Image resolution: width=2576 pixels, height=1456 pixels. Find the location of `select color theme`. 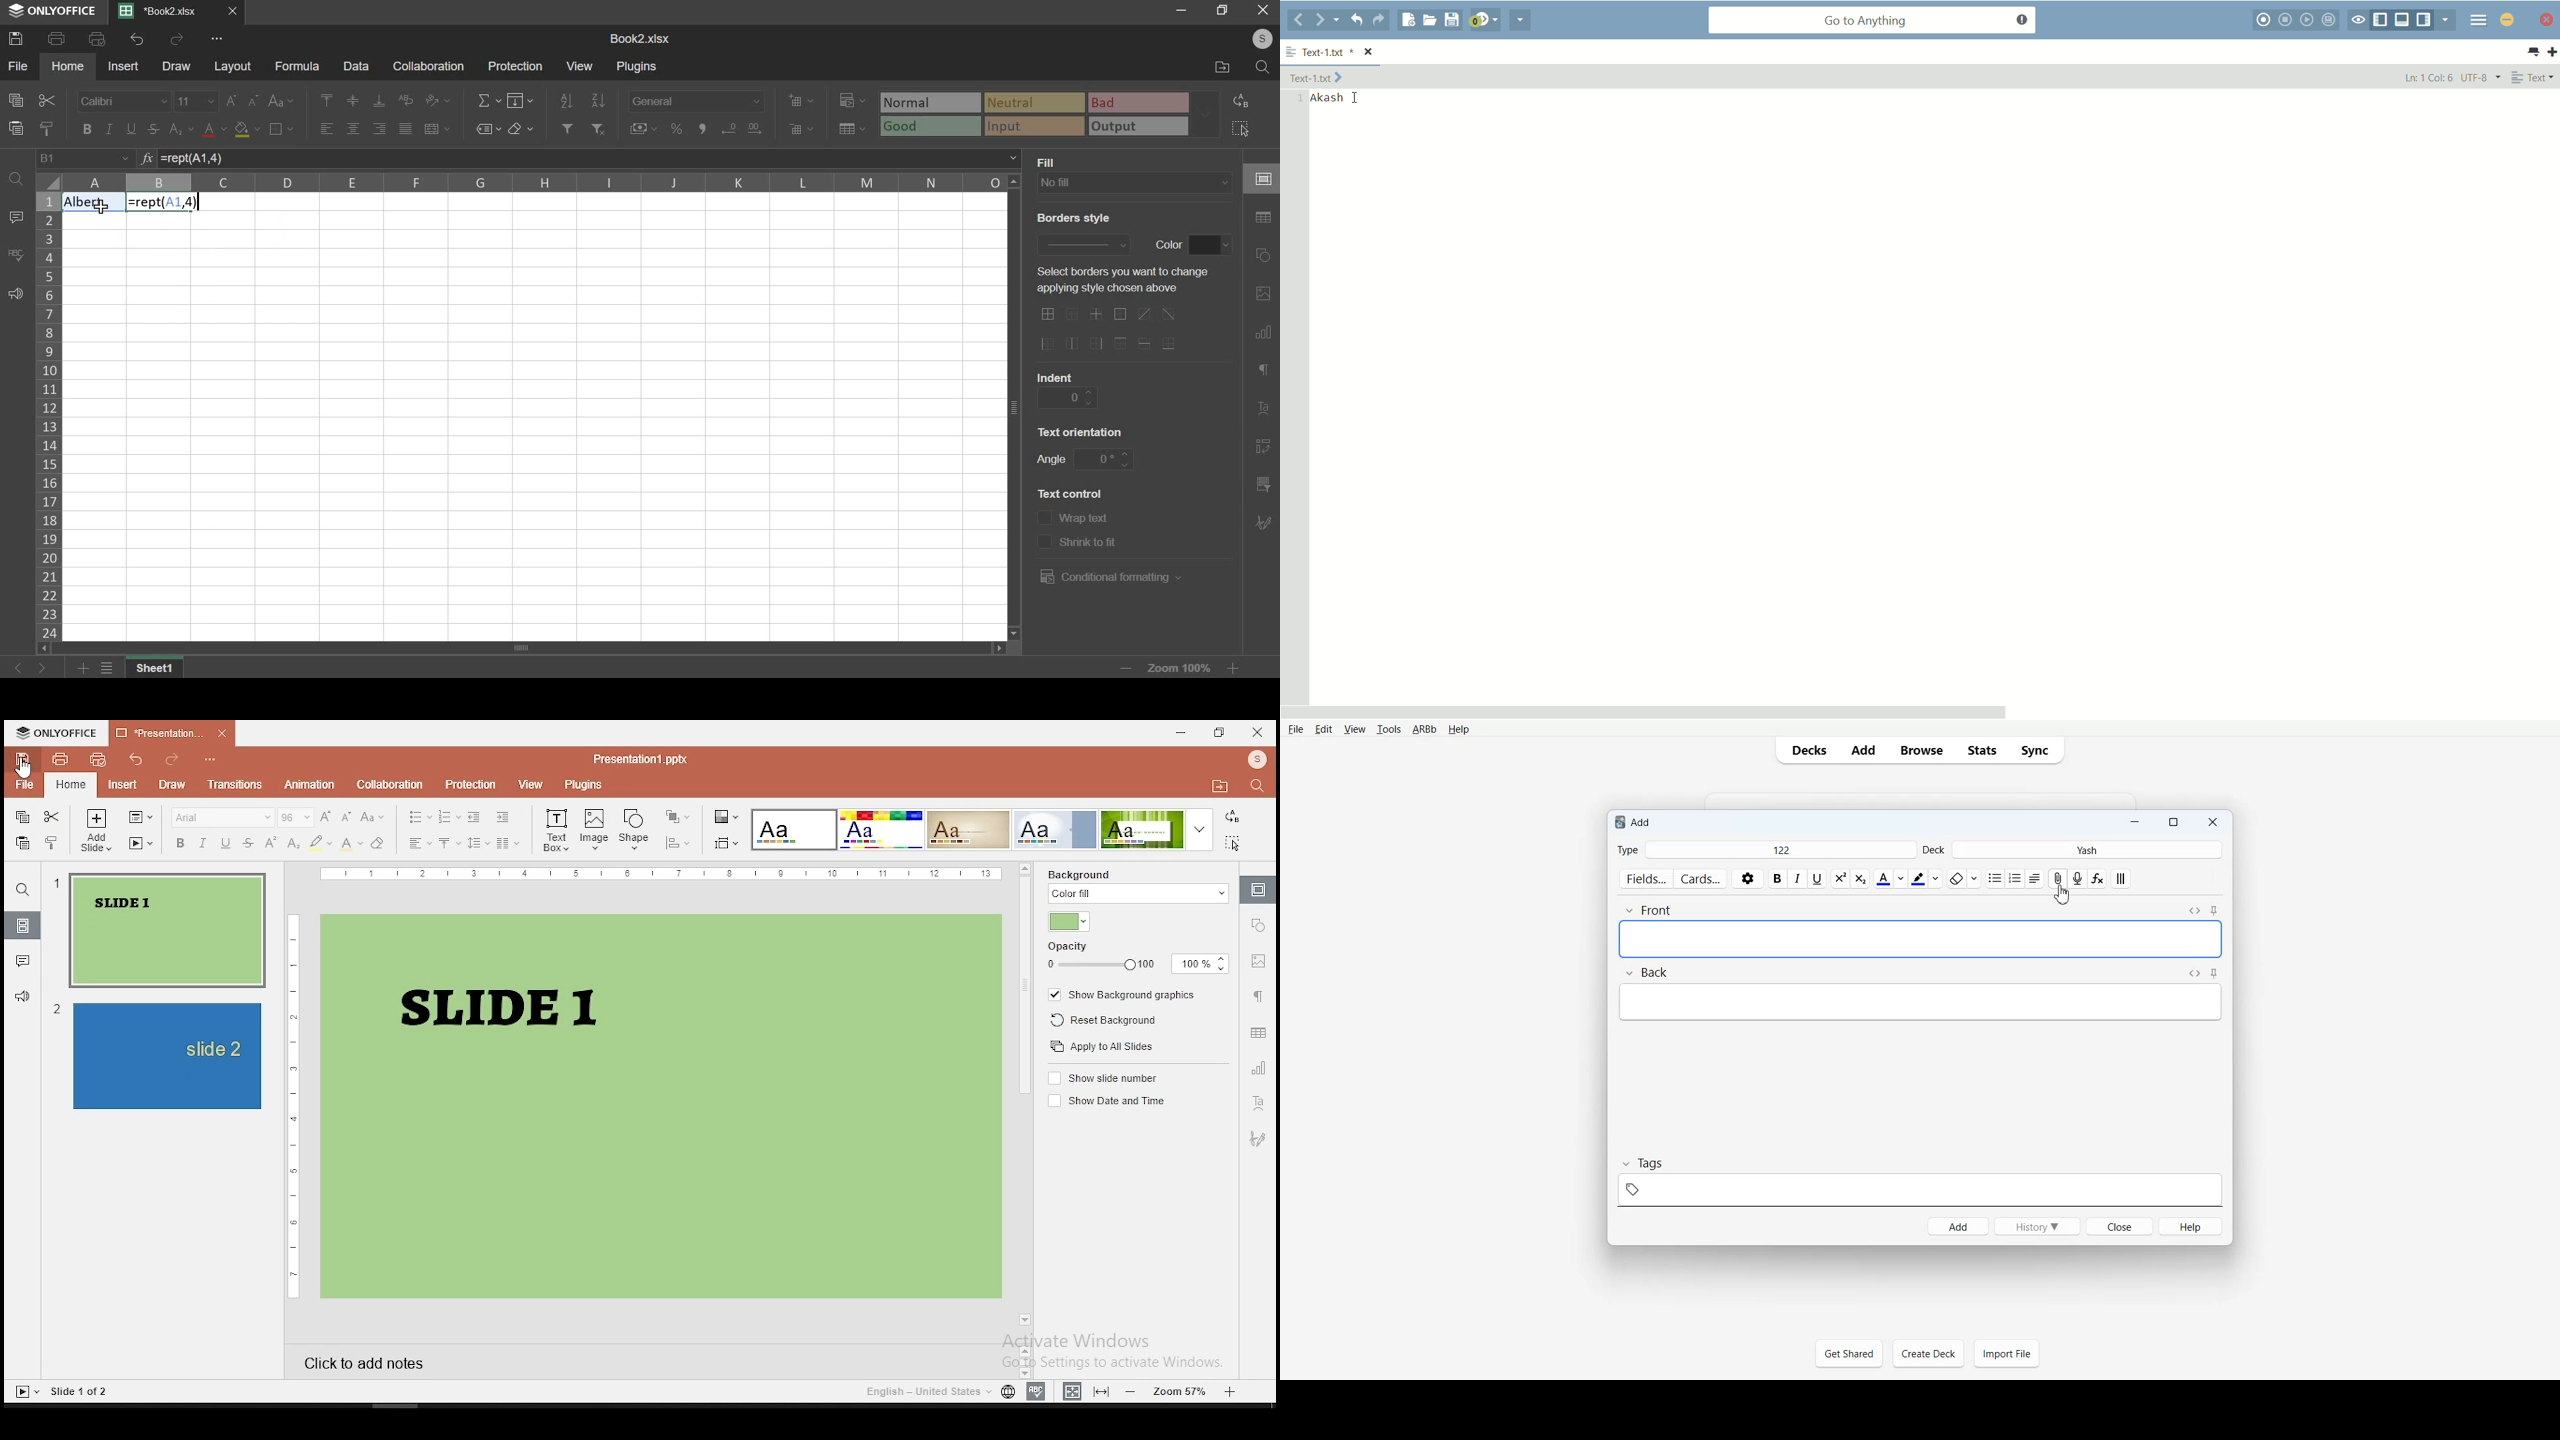

select color theme is located at coordinates (968, 829).